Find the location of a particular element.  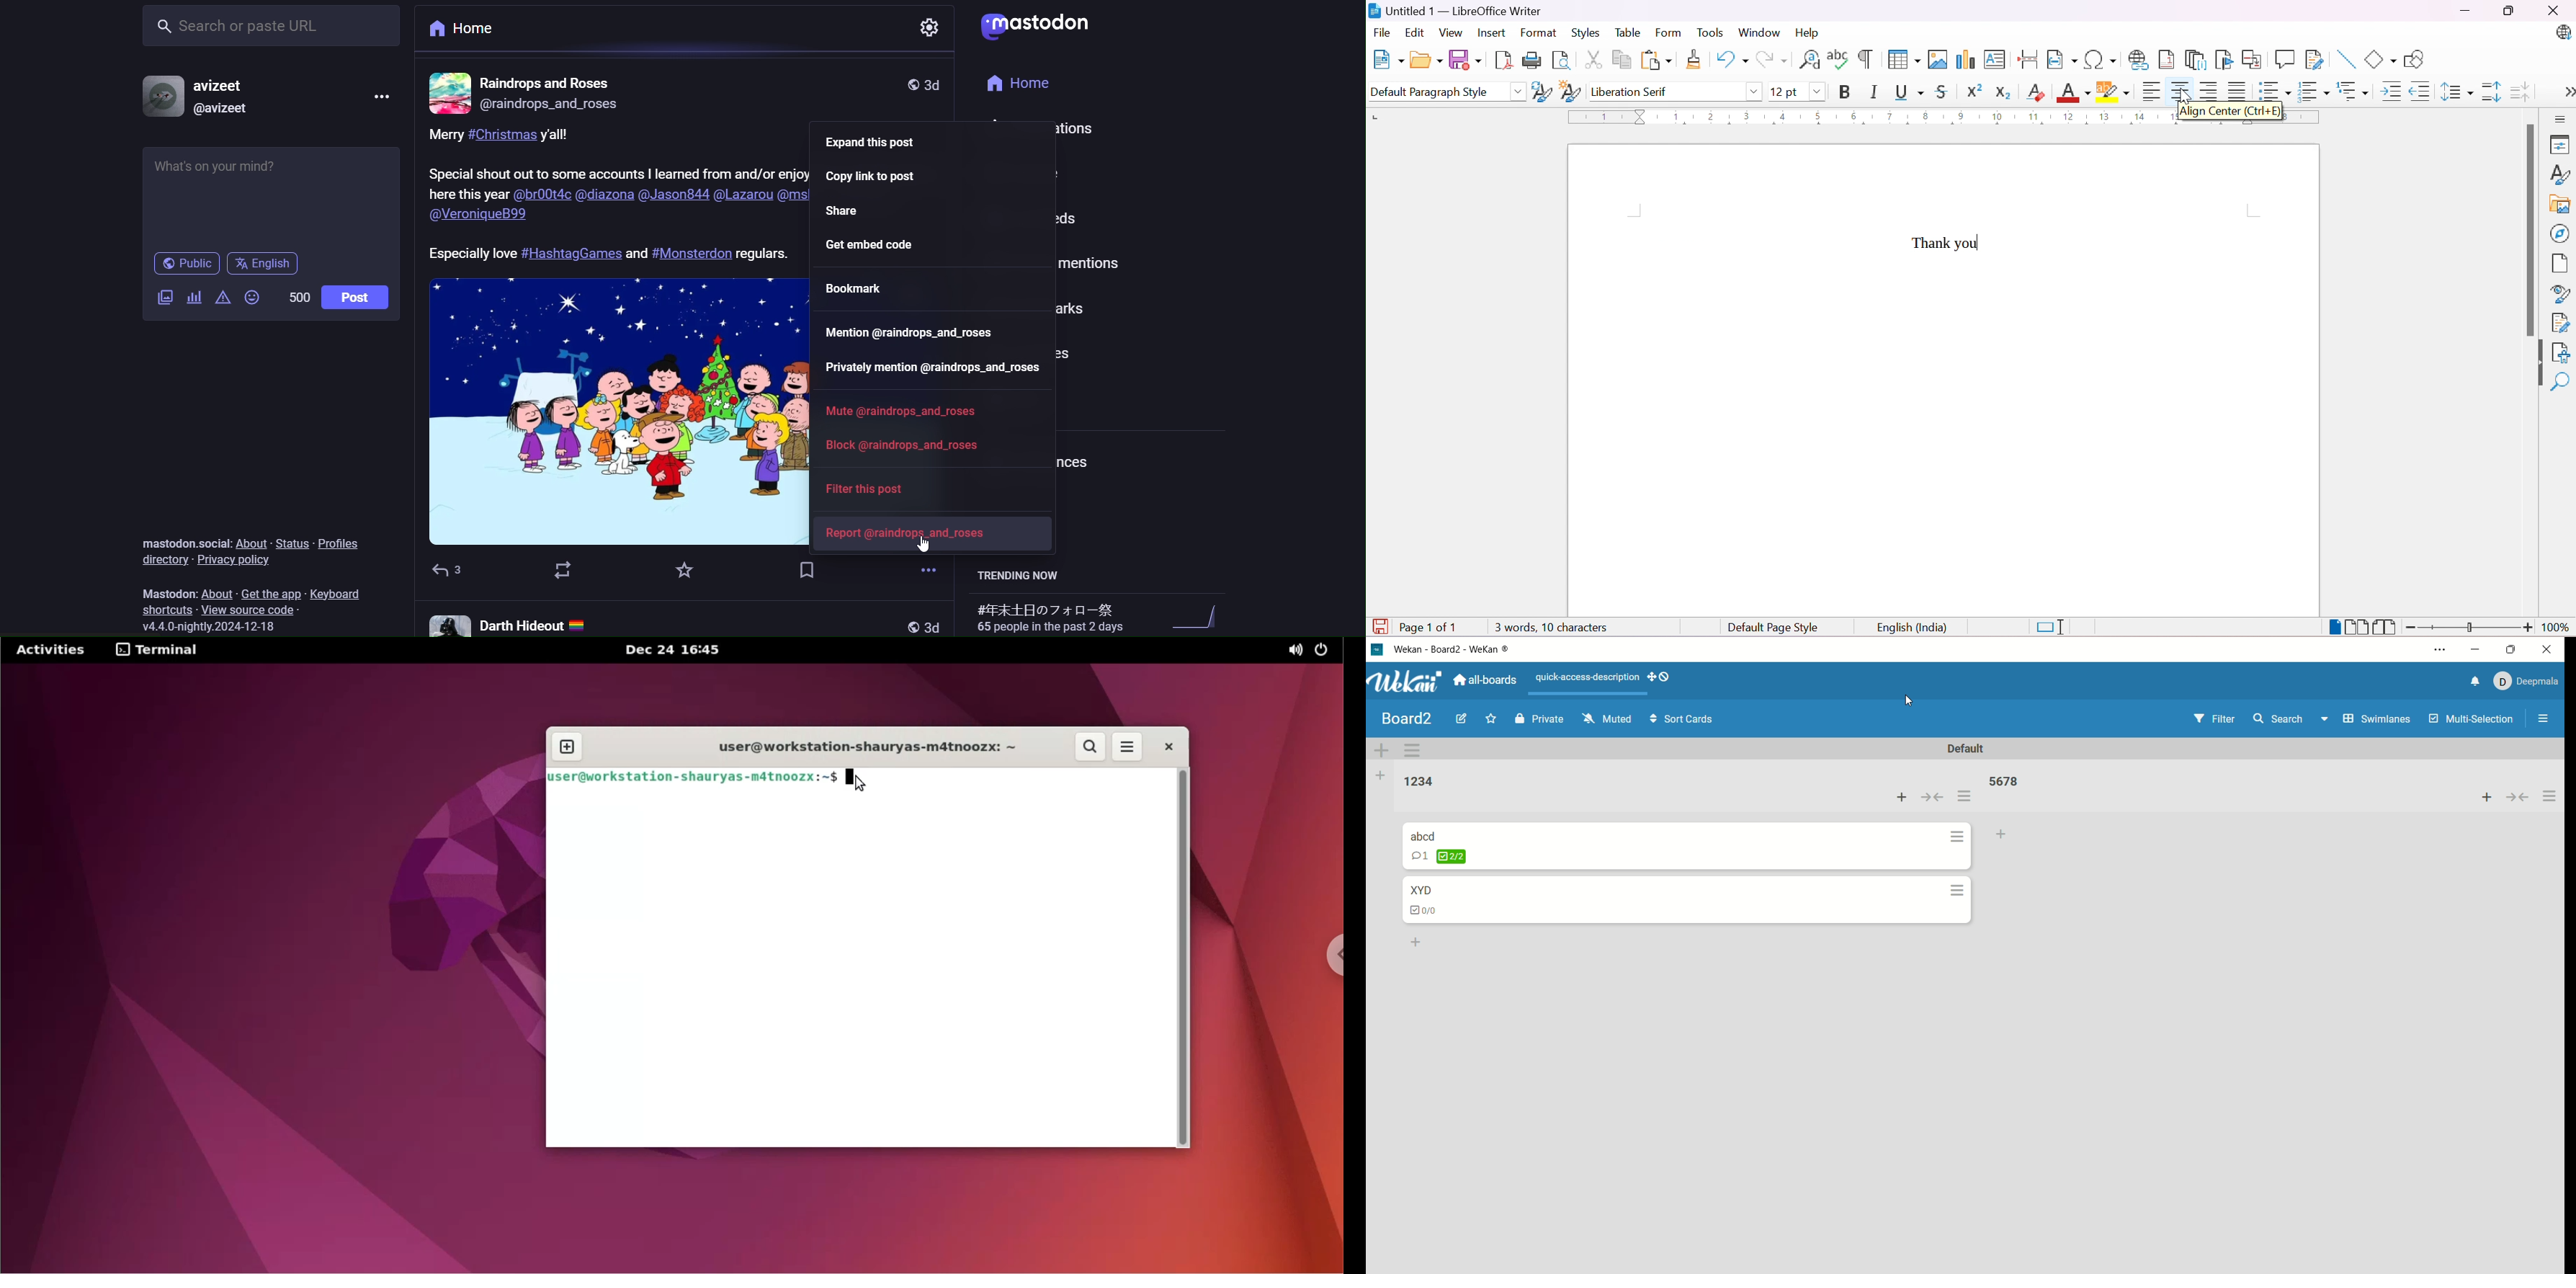

version is located at coordinates (214, 626).